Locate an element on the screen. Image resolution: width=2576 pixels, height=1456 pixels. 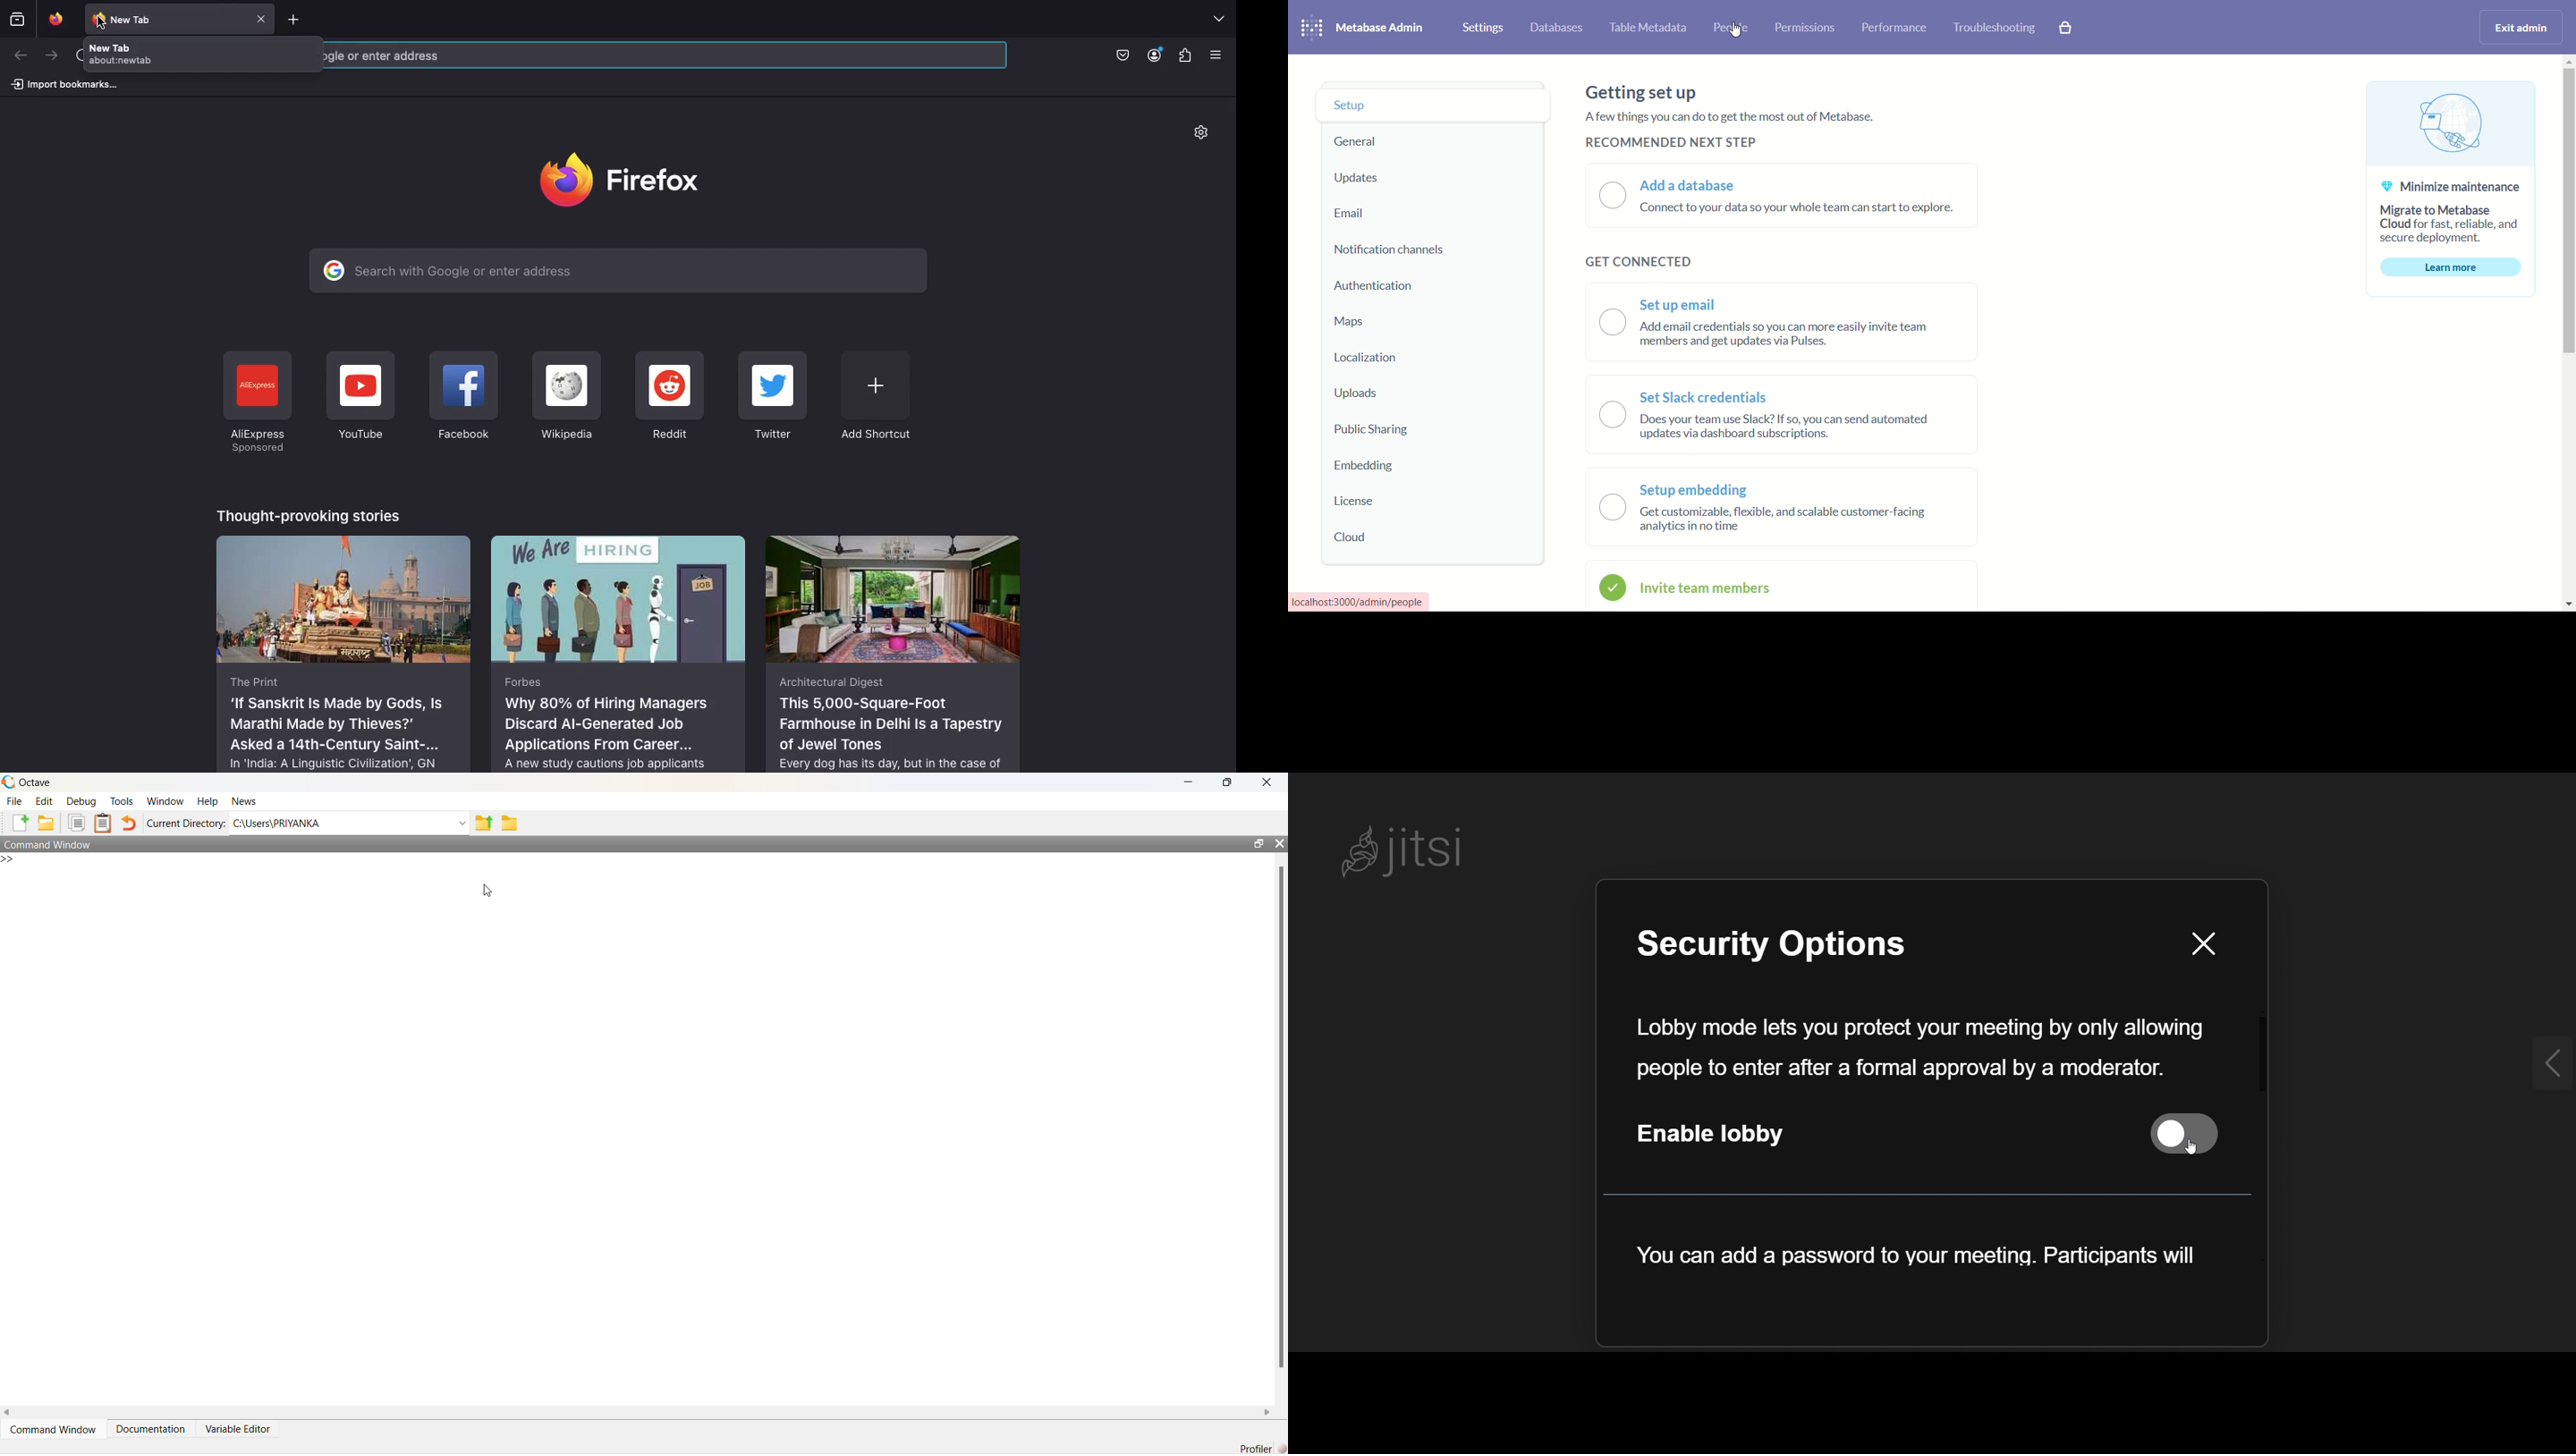
cursor is located at coordinates (1736, 32).